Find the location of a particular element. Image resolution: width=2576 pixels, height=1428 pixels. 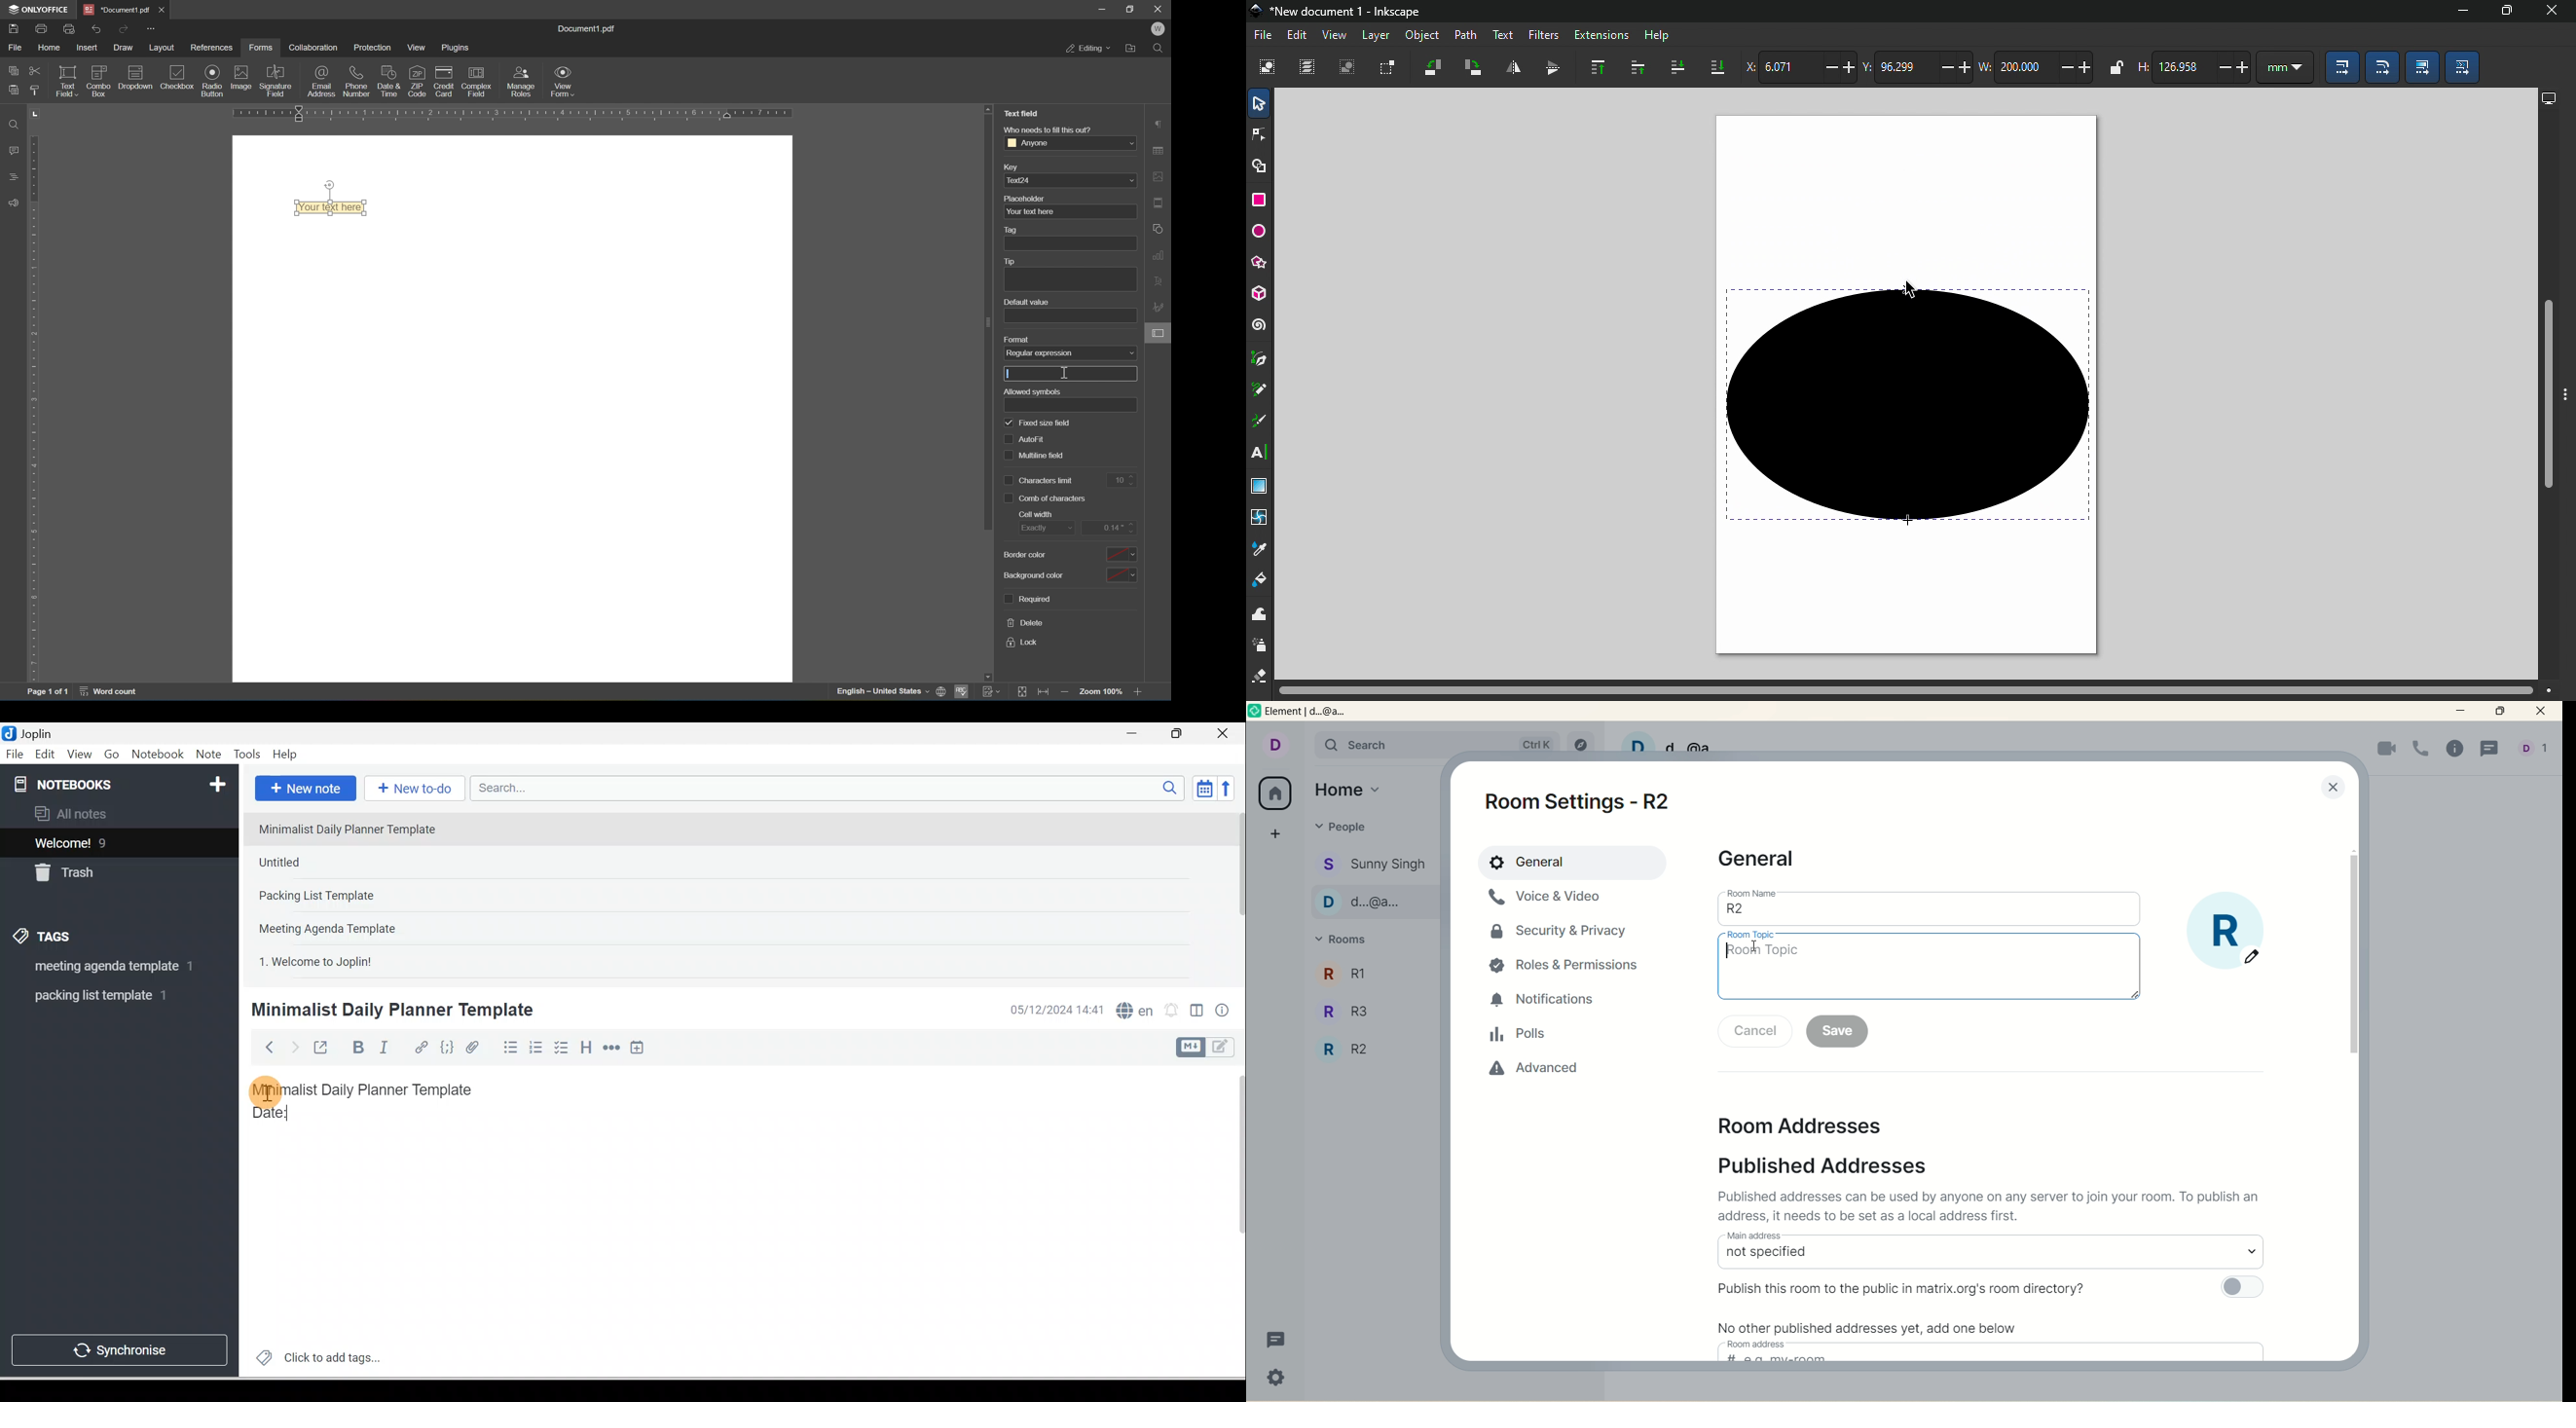

main address is located at coordinates (1754, 1235).